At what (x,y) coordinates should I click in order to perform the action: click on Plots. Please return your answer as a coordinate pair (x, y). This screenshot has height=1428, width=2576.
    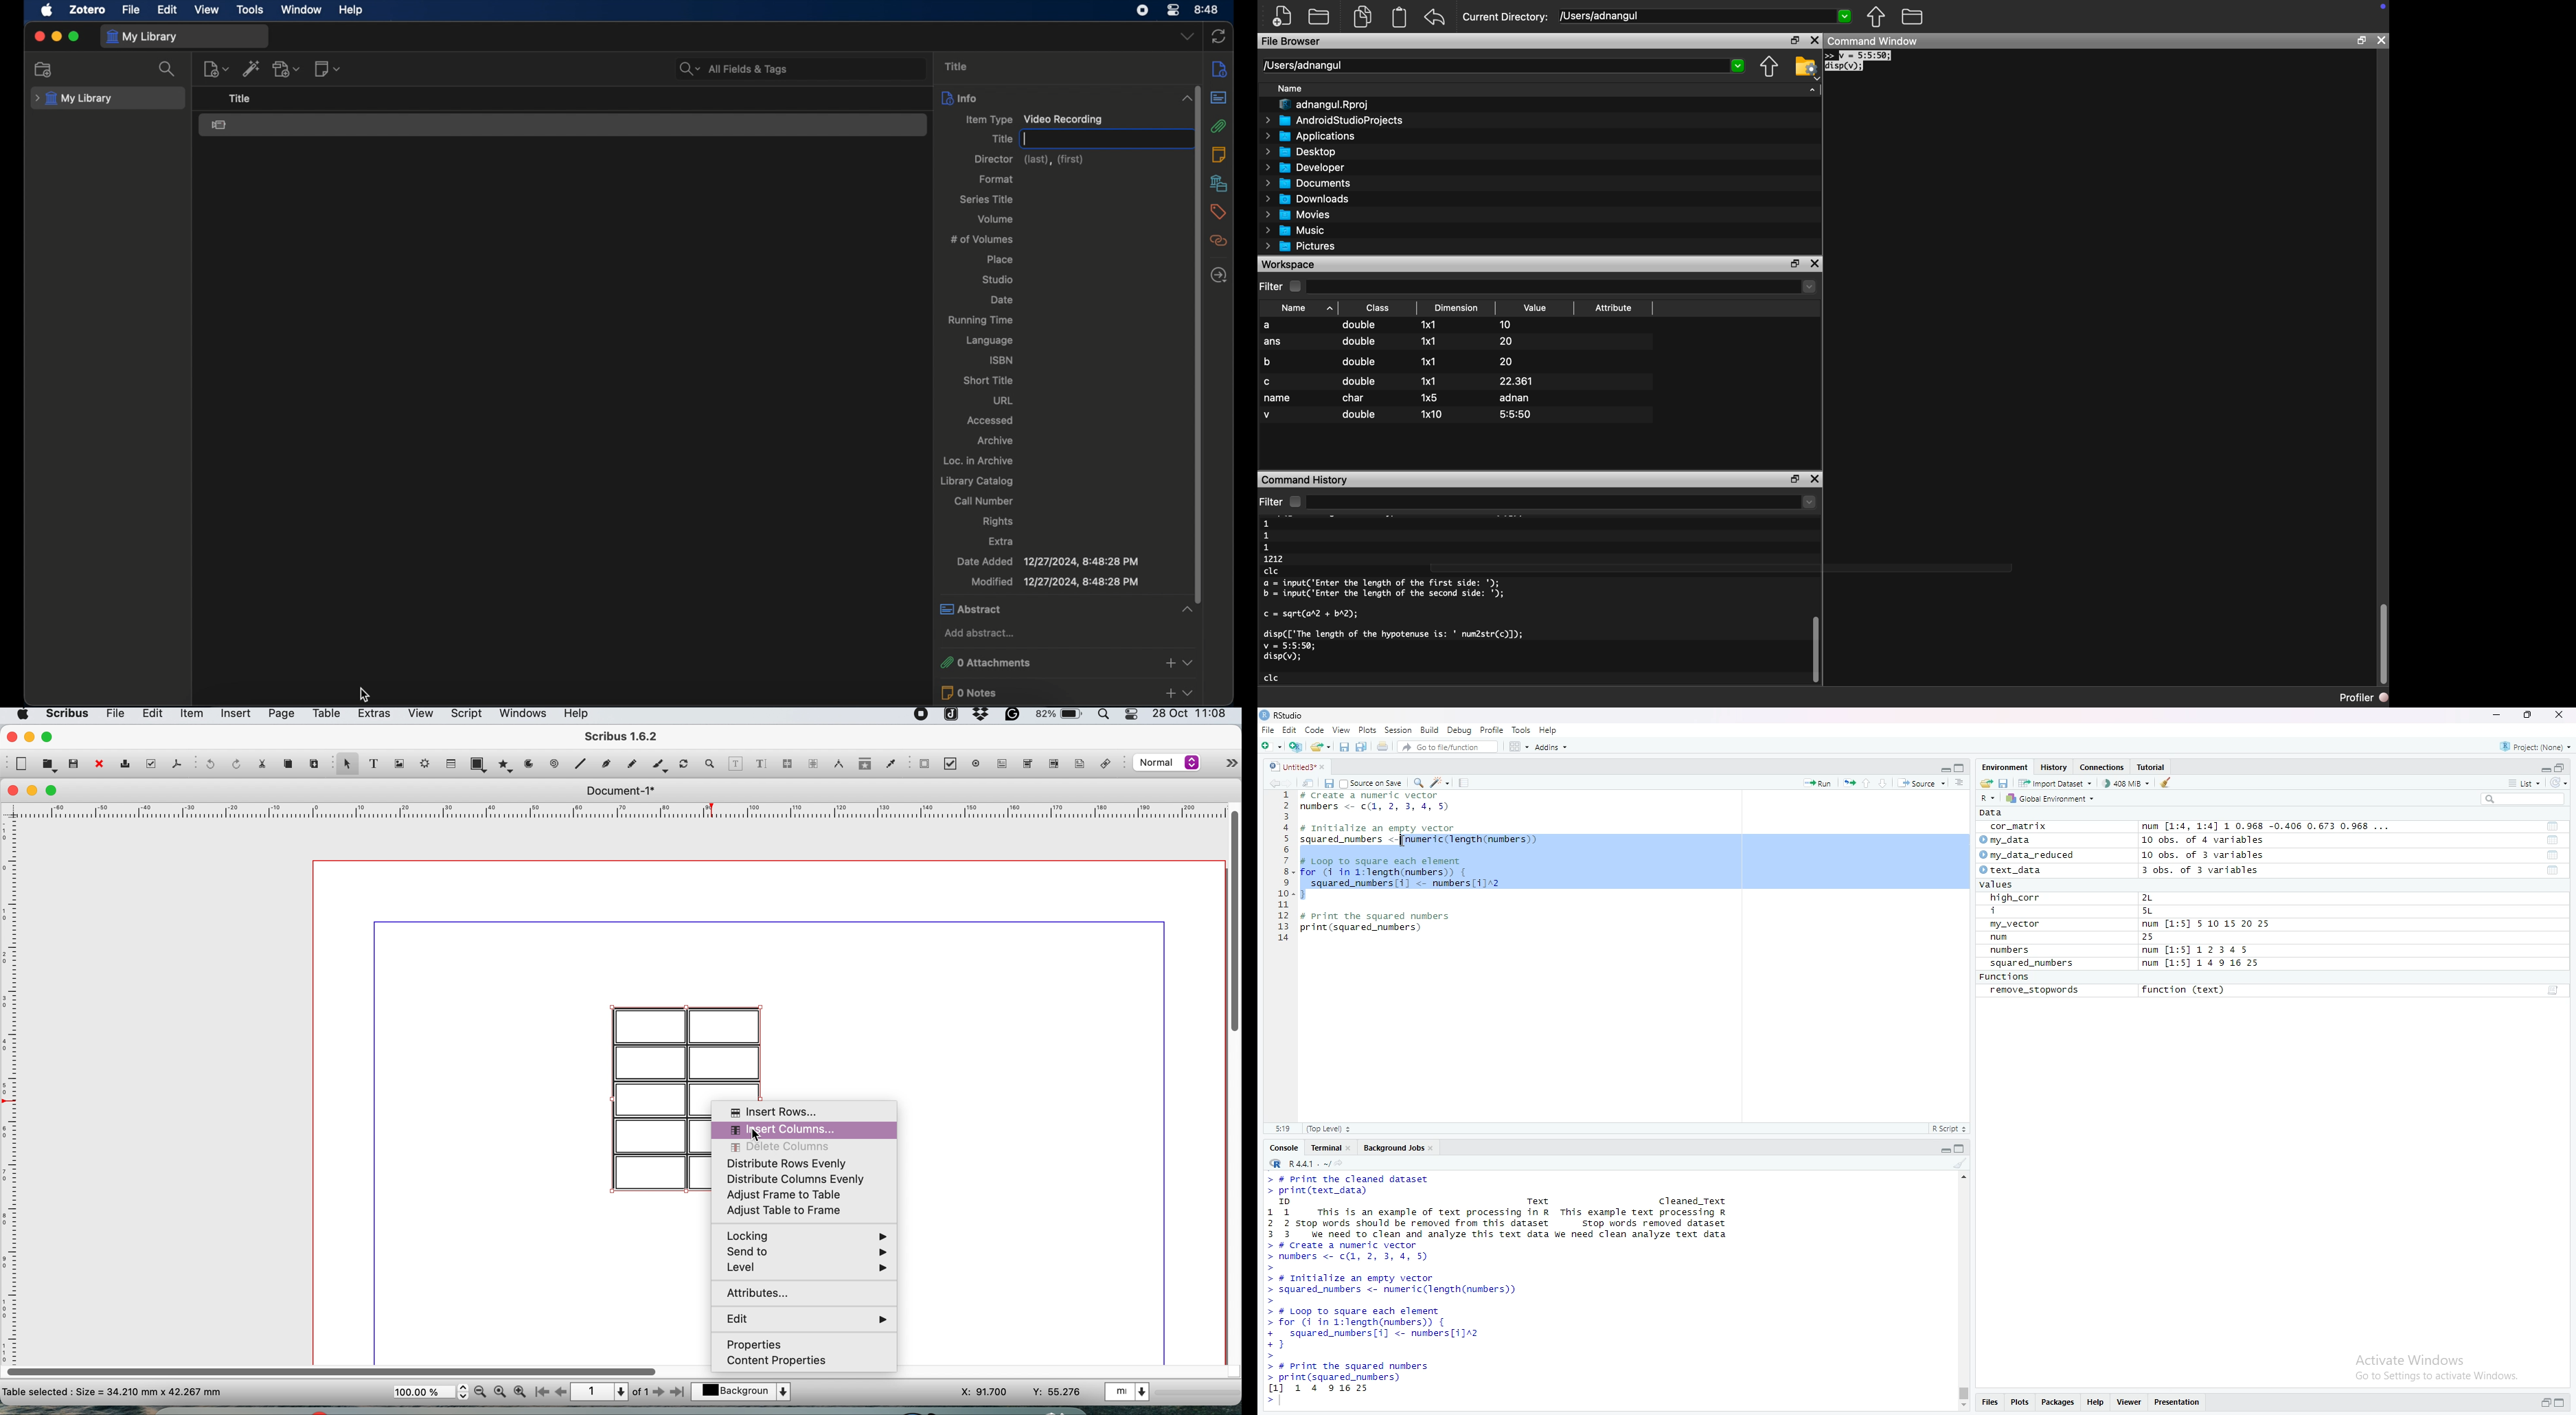
    Looking at the image, I should click on (1367, 729).